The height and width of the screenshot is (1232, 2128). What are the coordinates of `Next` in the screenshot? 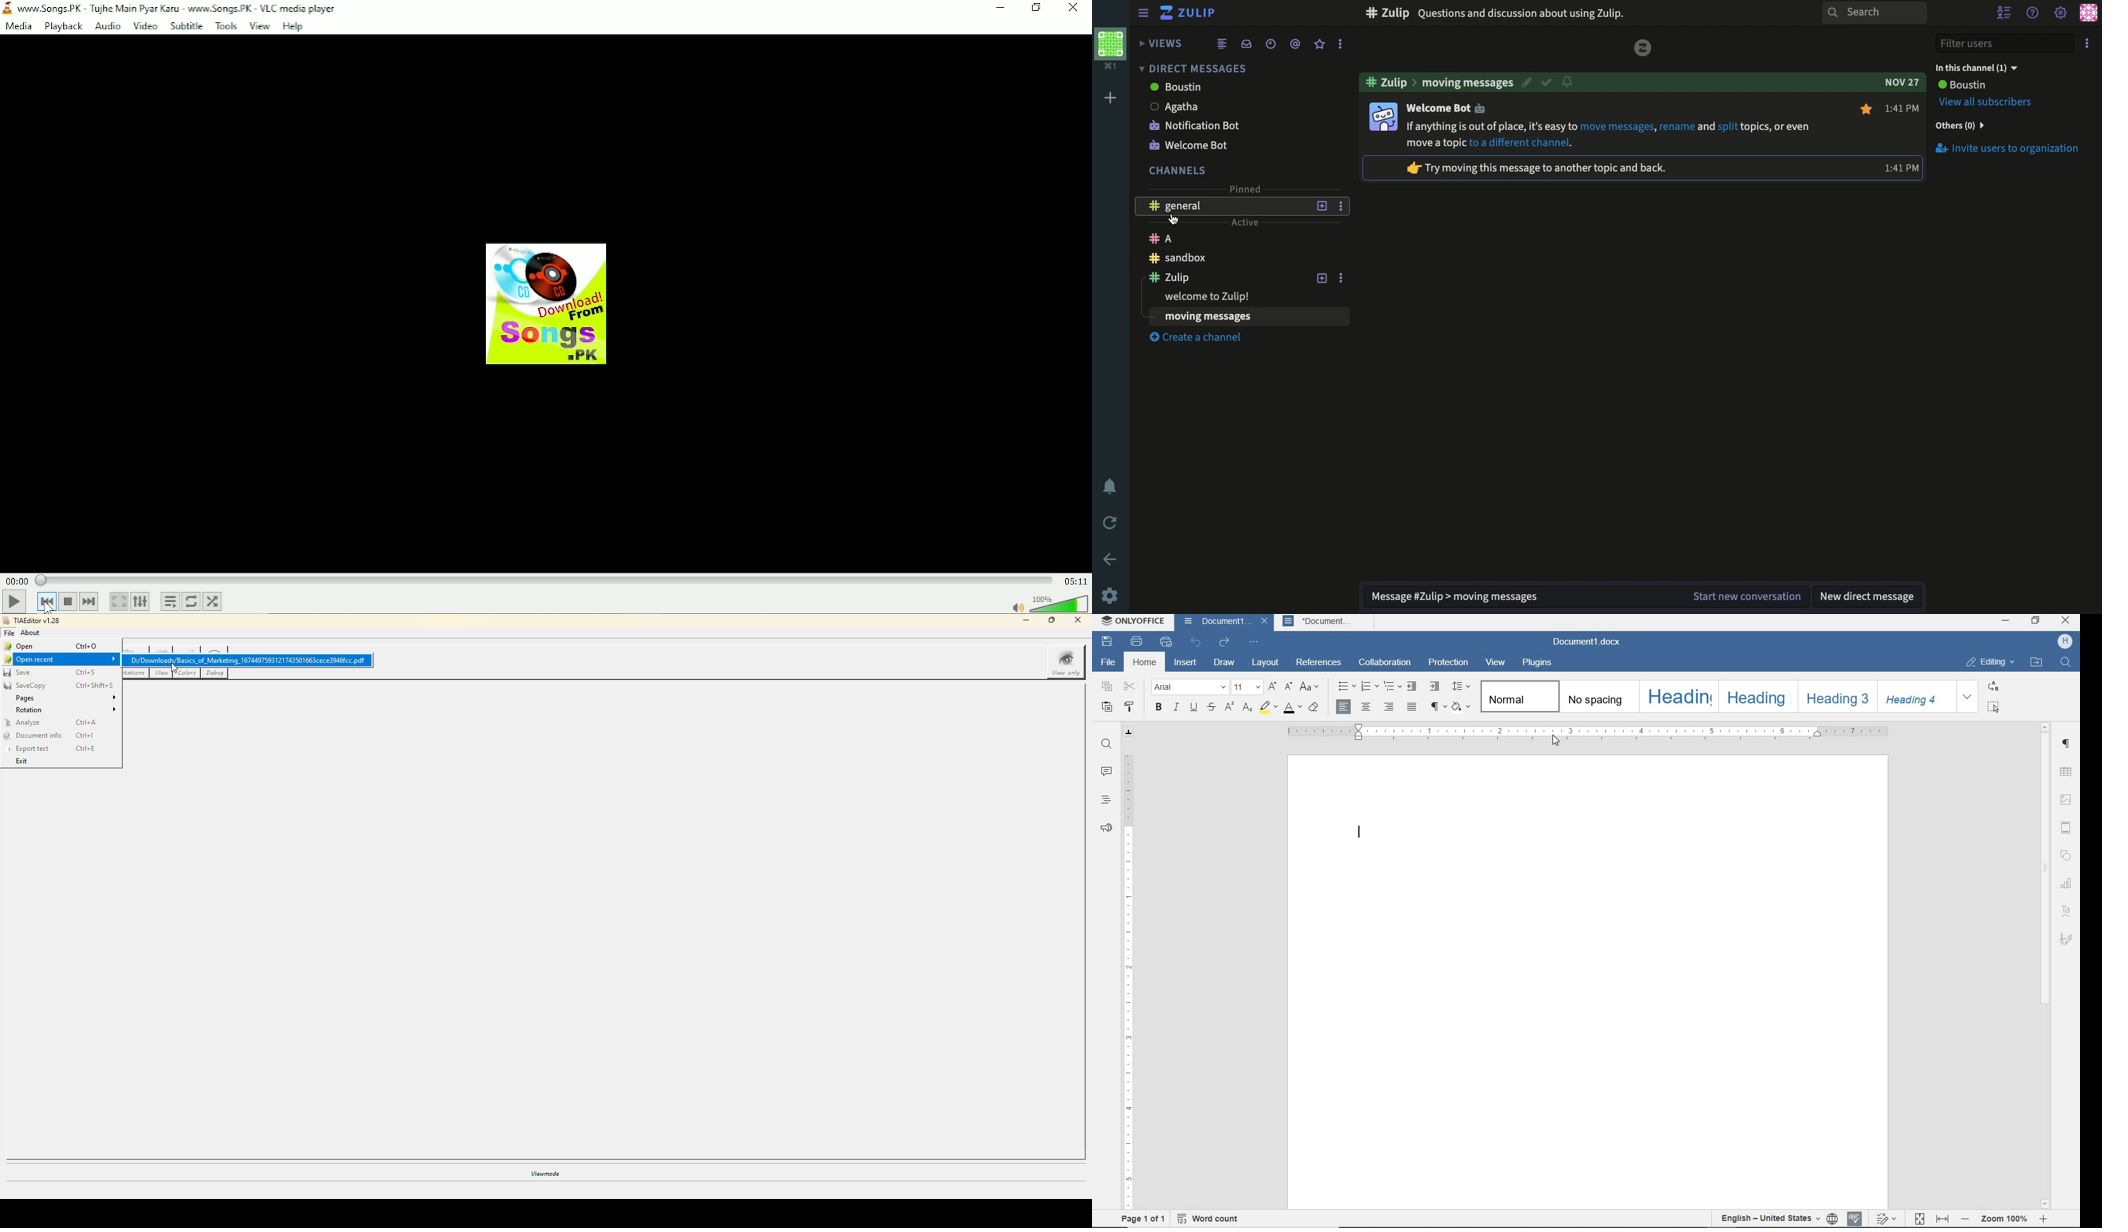 It's located at (90, 601).